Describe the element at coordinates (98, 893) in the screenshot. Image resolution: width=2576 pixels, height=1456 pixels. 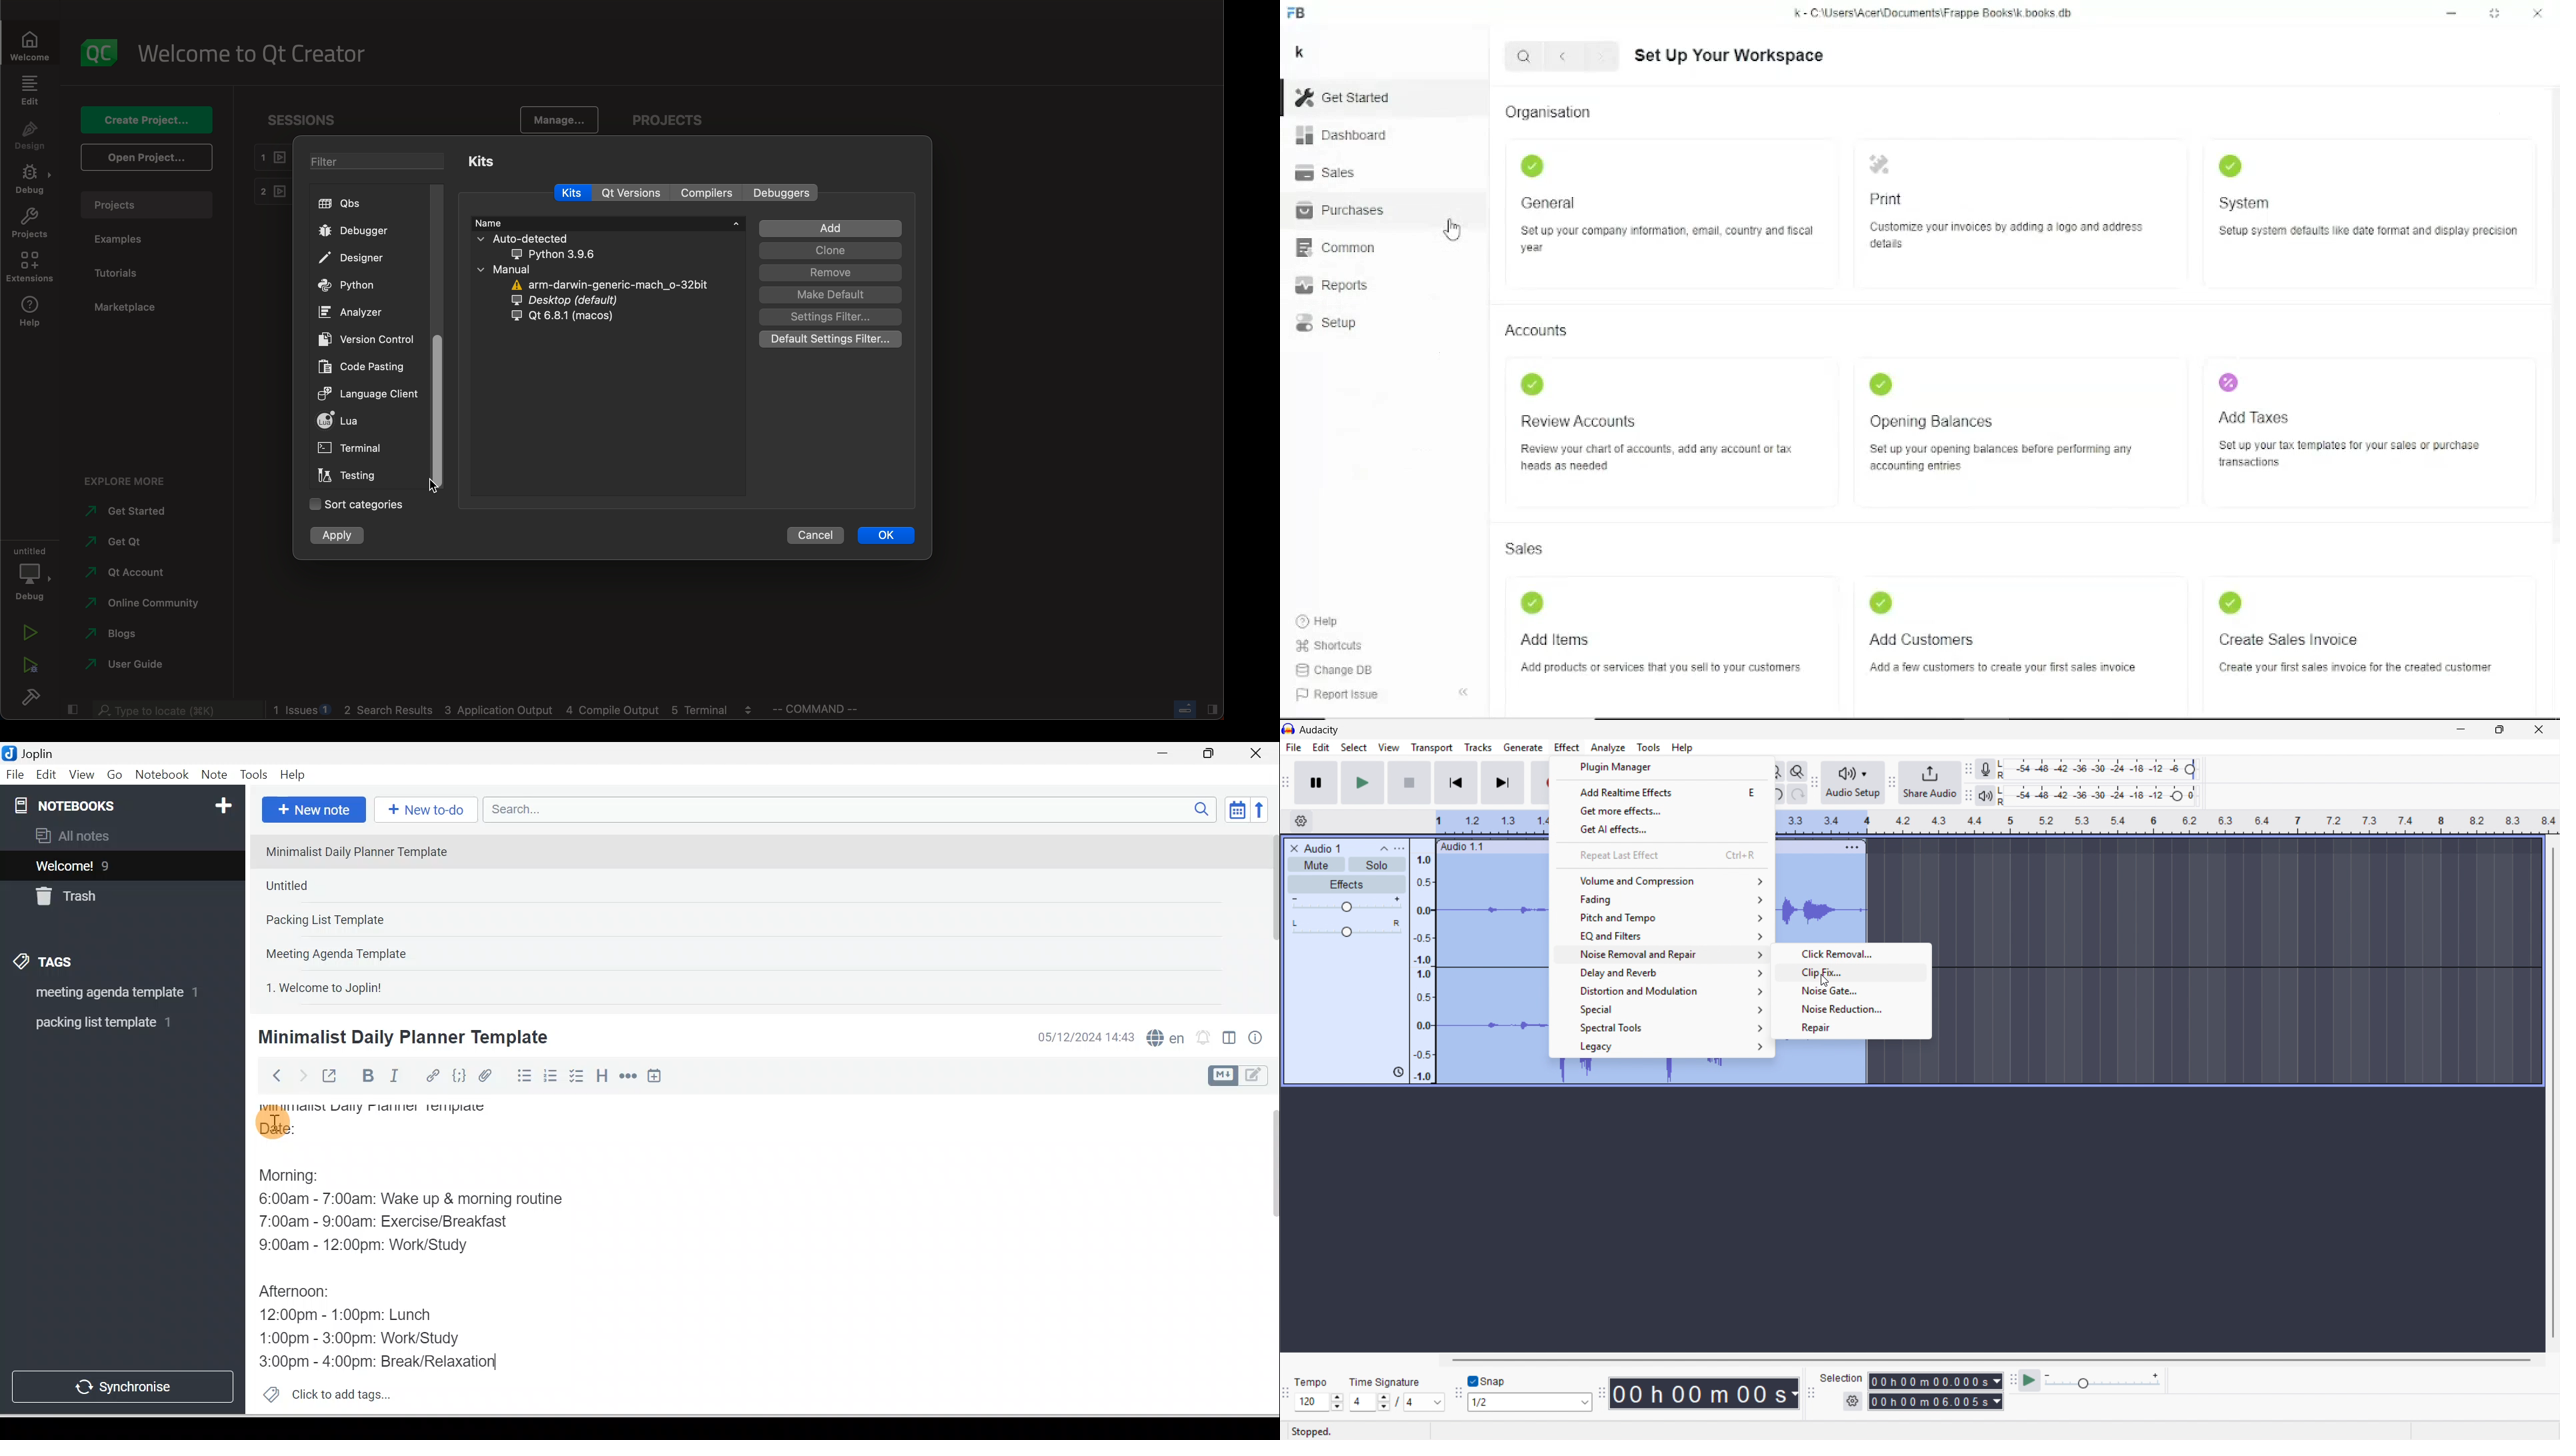
I see `Trash` at that location.